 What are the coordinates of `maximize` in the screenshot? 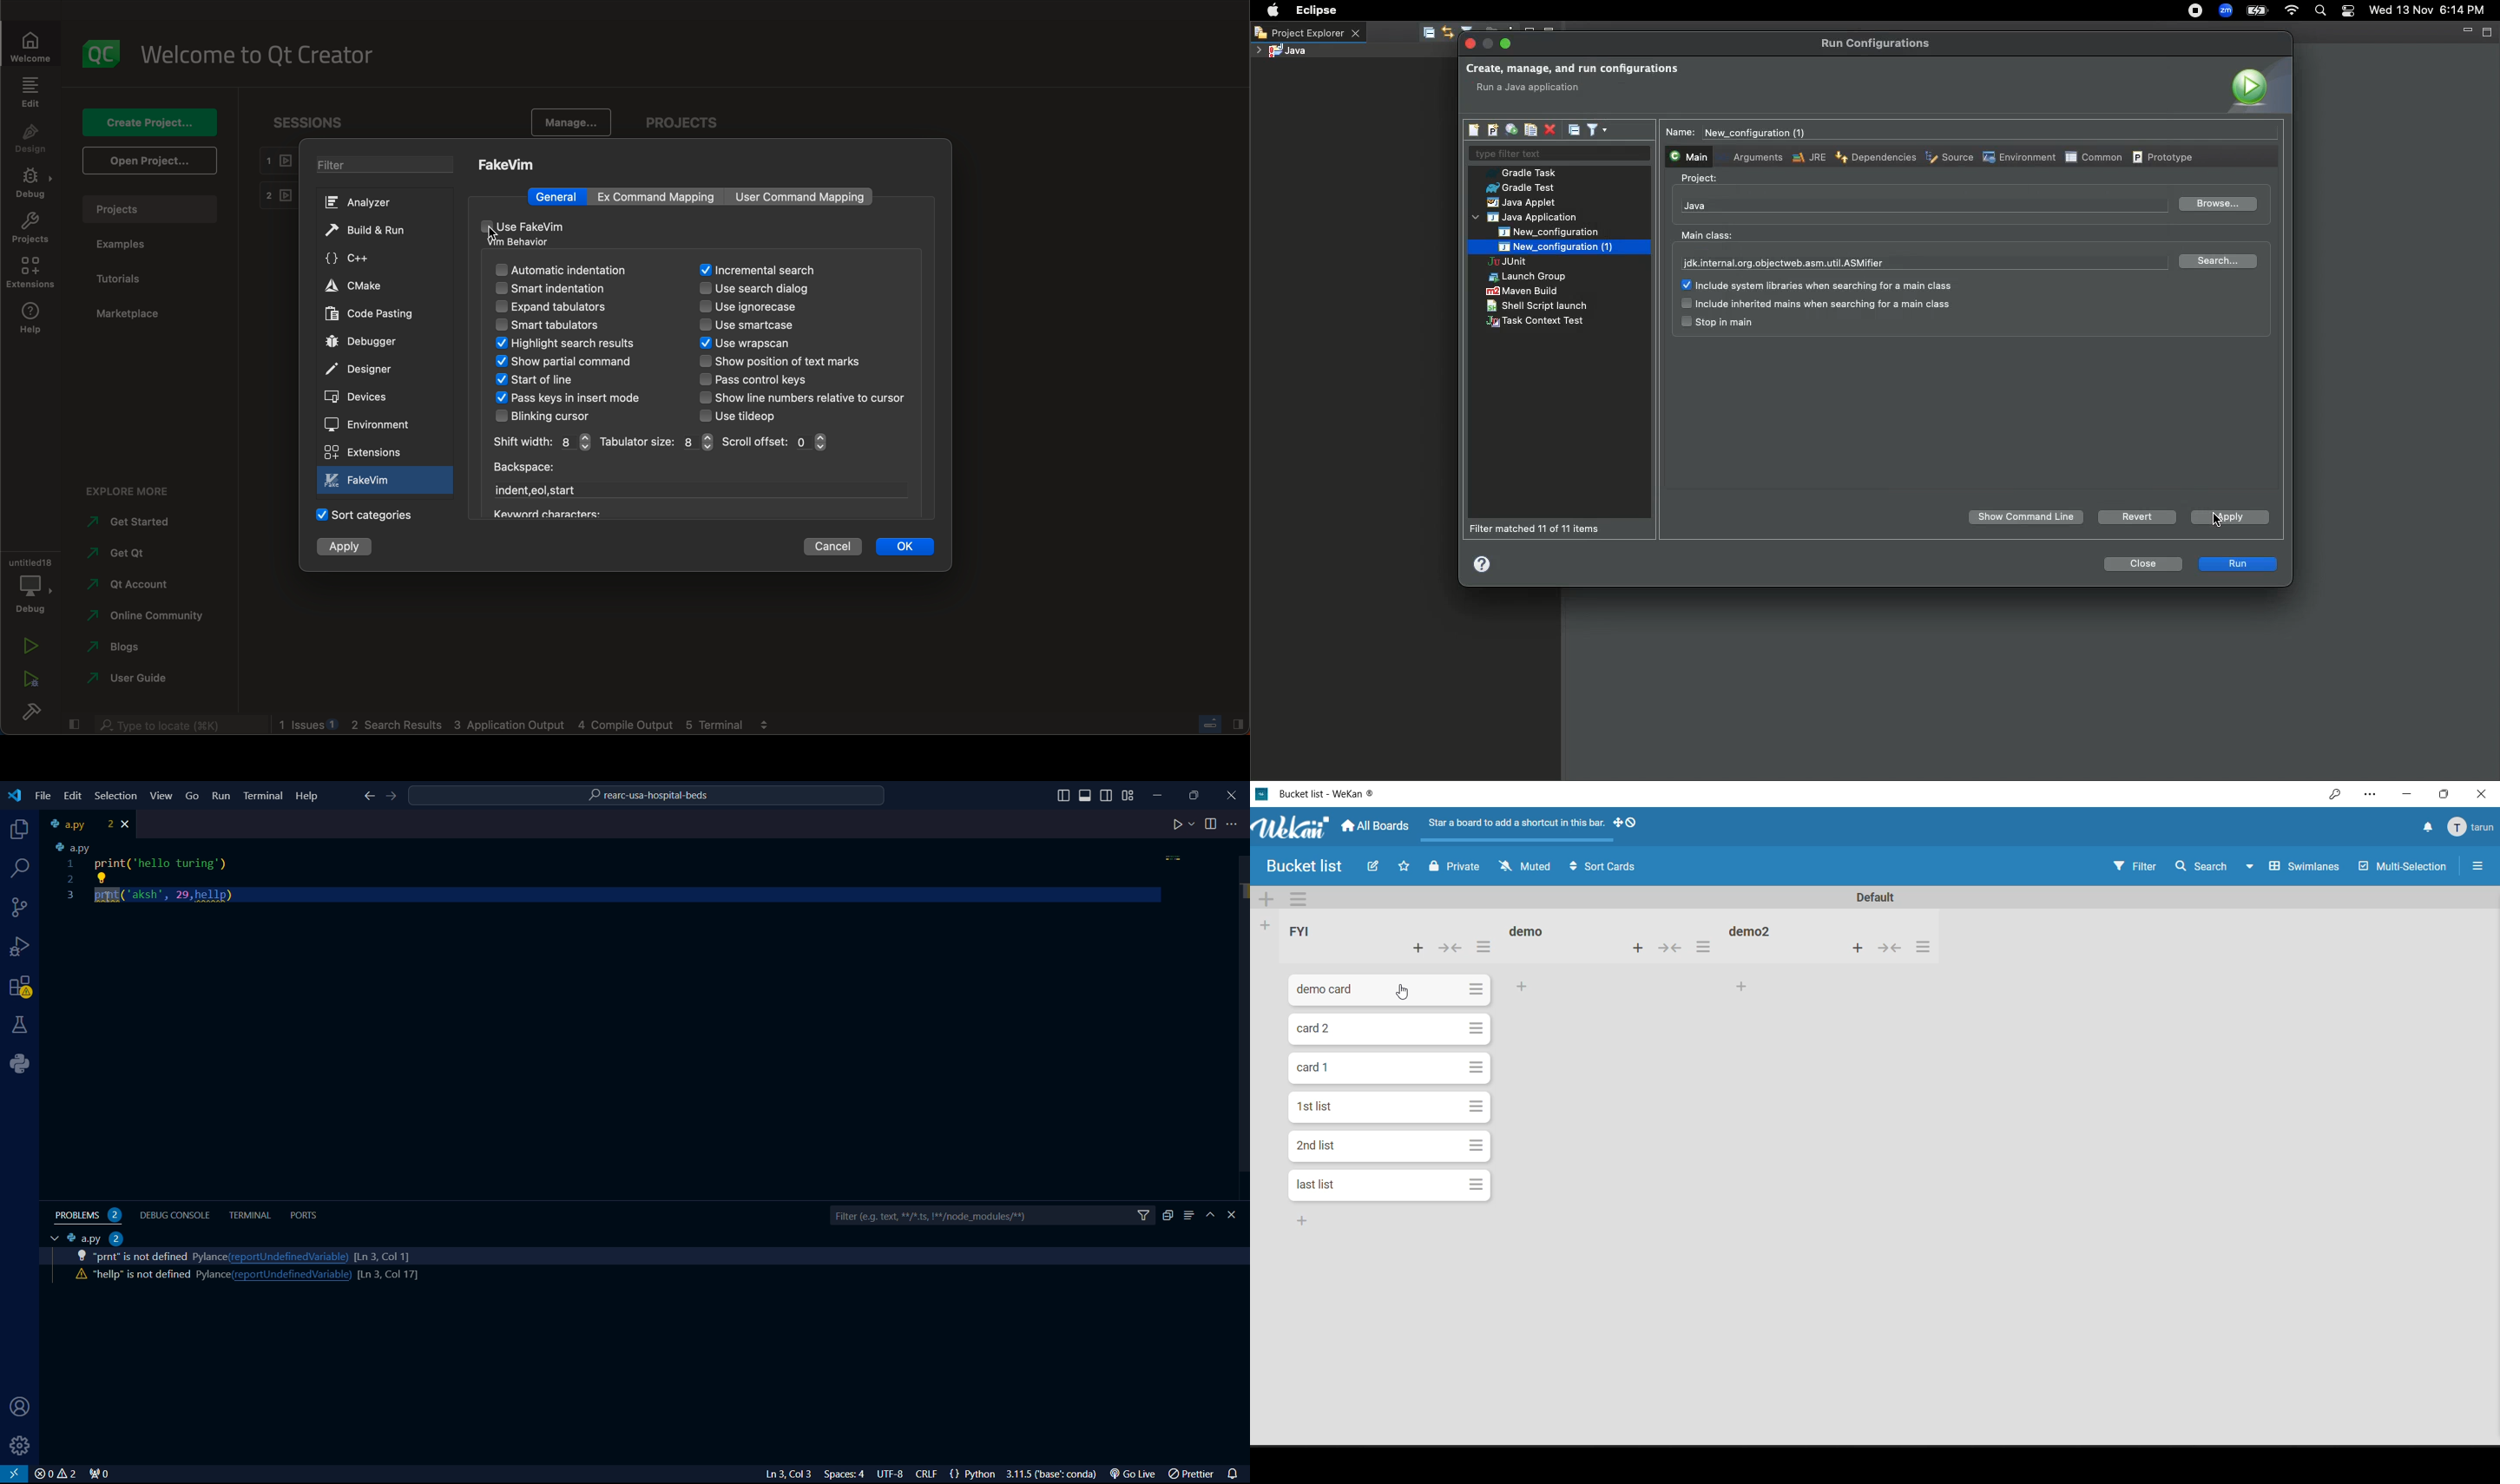 It's located at (2447, 792).